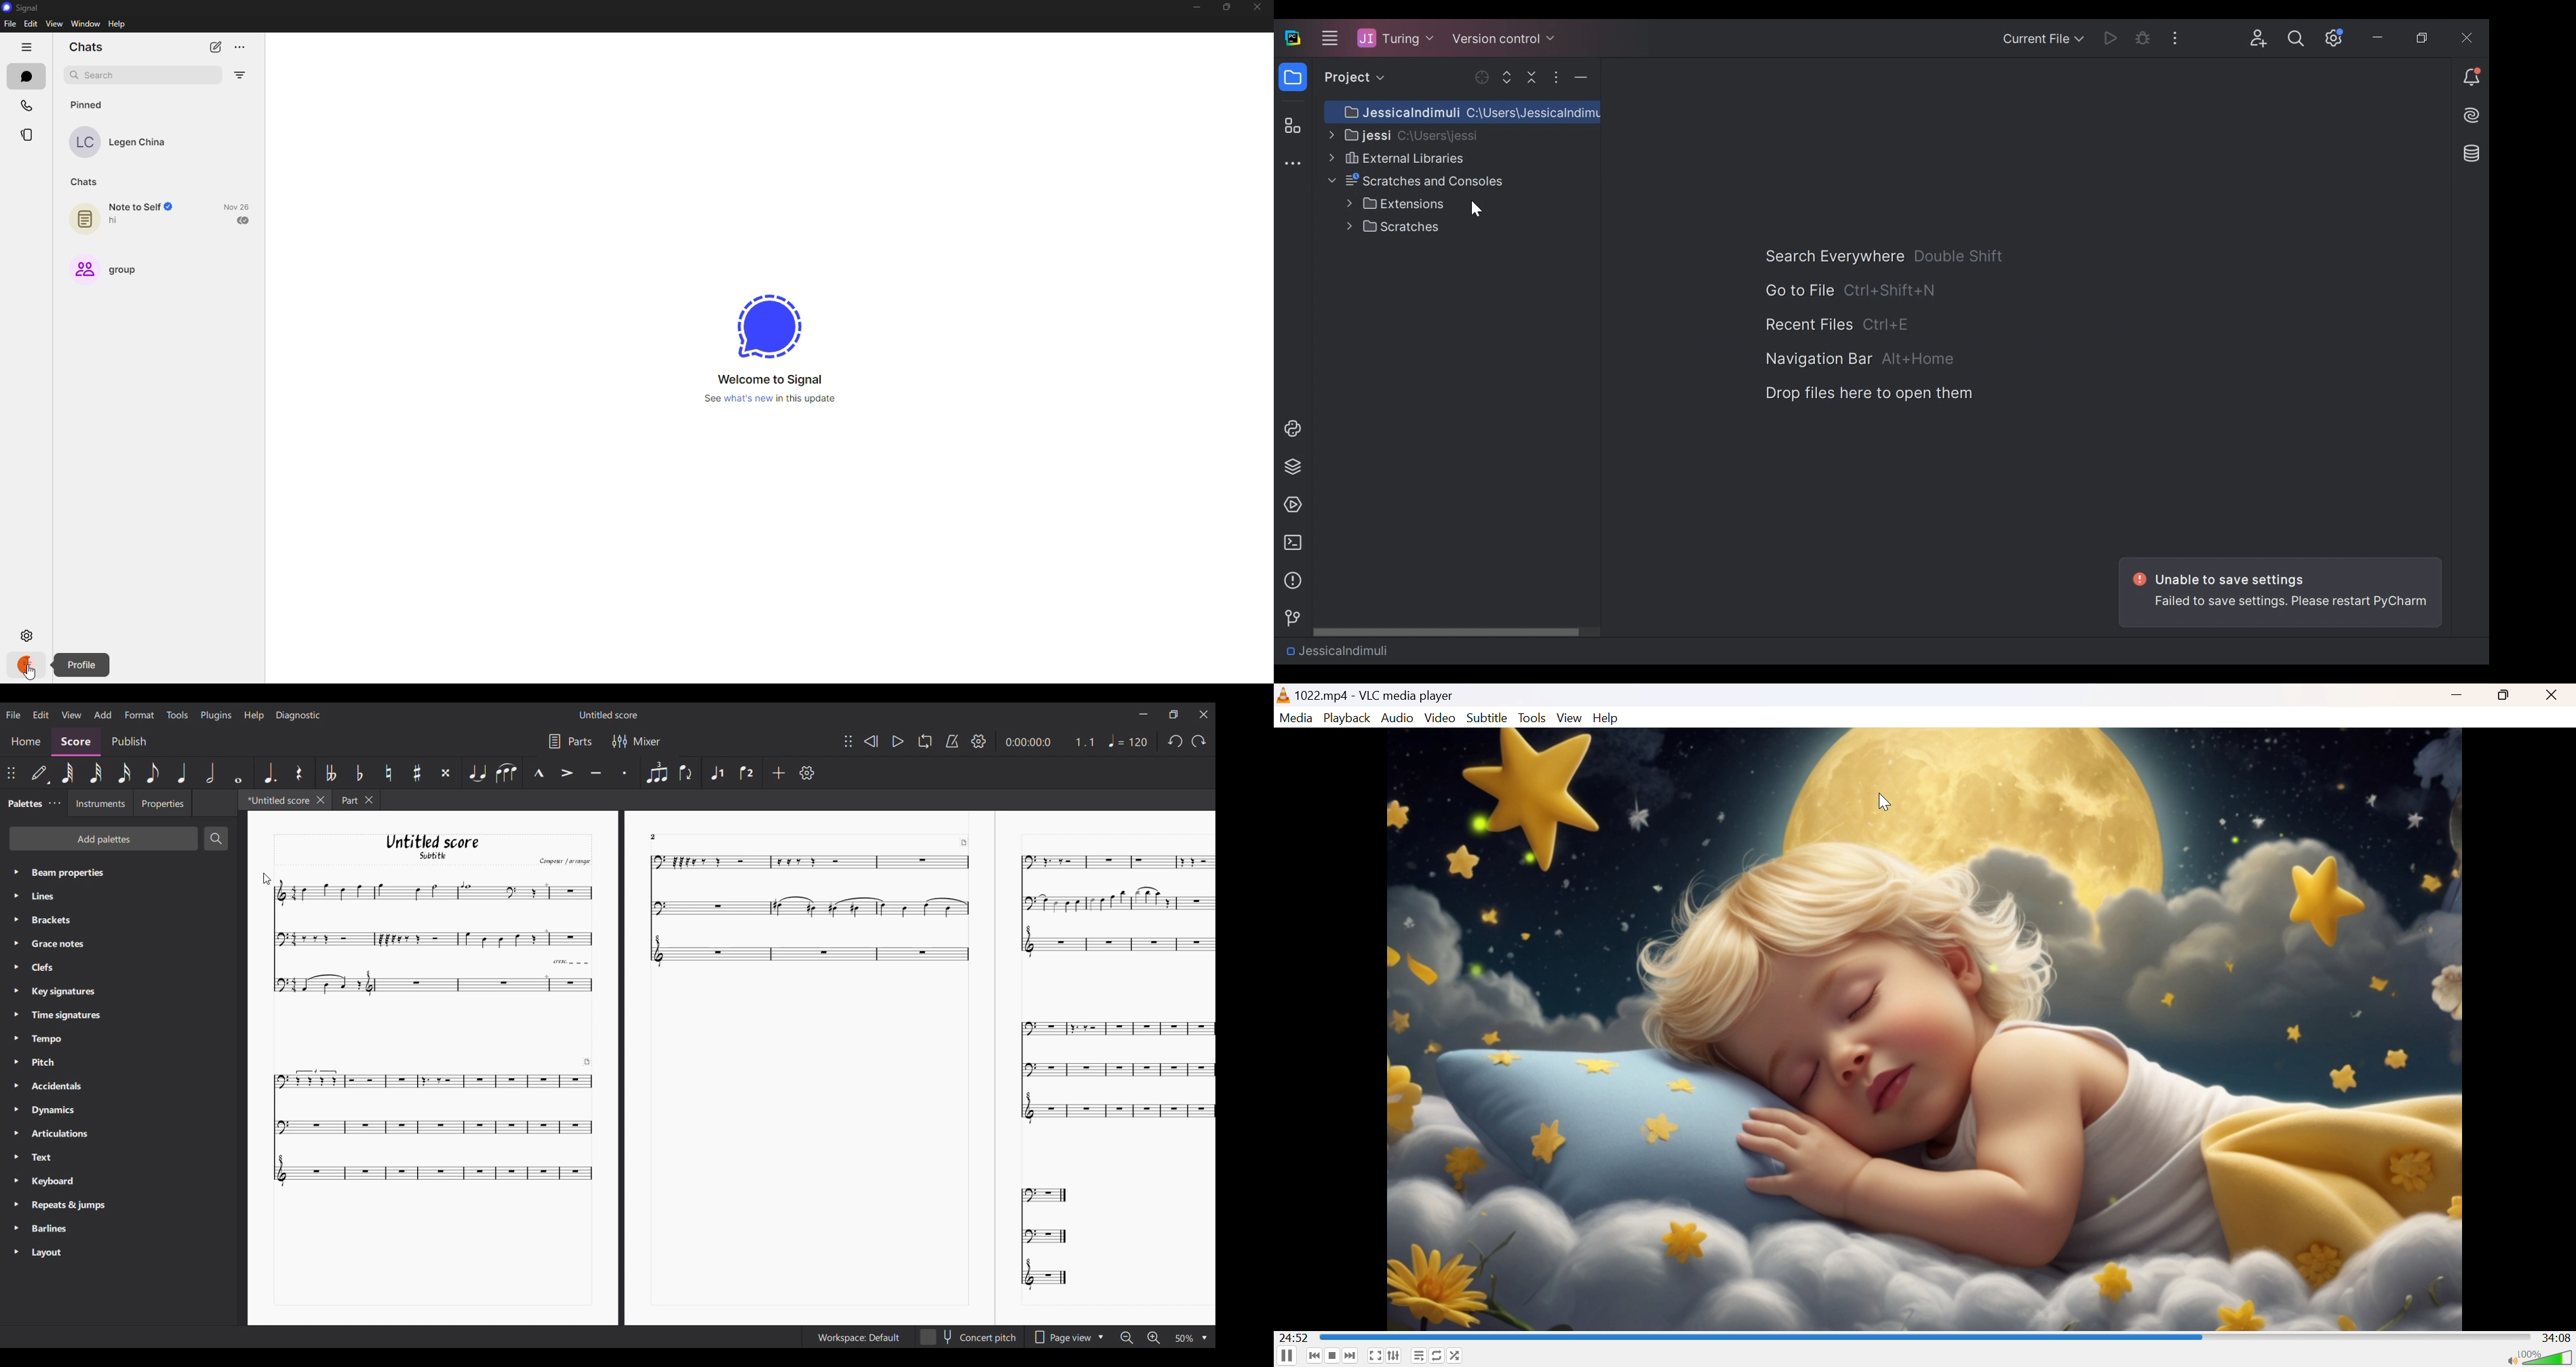  Describe the element at coordinates (2380, 39) in the screenshot. I see `Minimize` at that location.